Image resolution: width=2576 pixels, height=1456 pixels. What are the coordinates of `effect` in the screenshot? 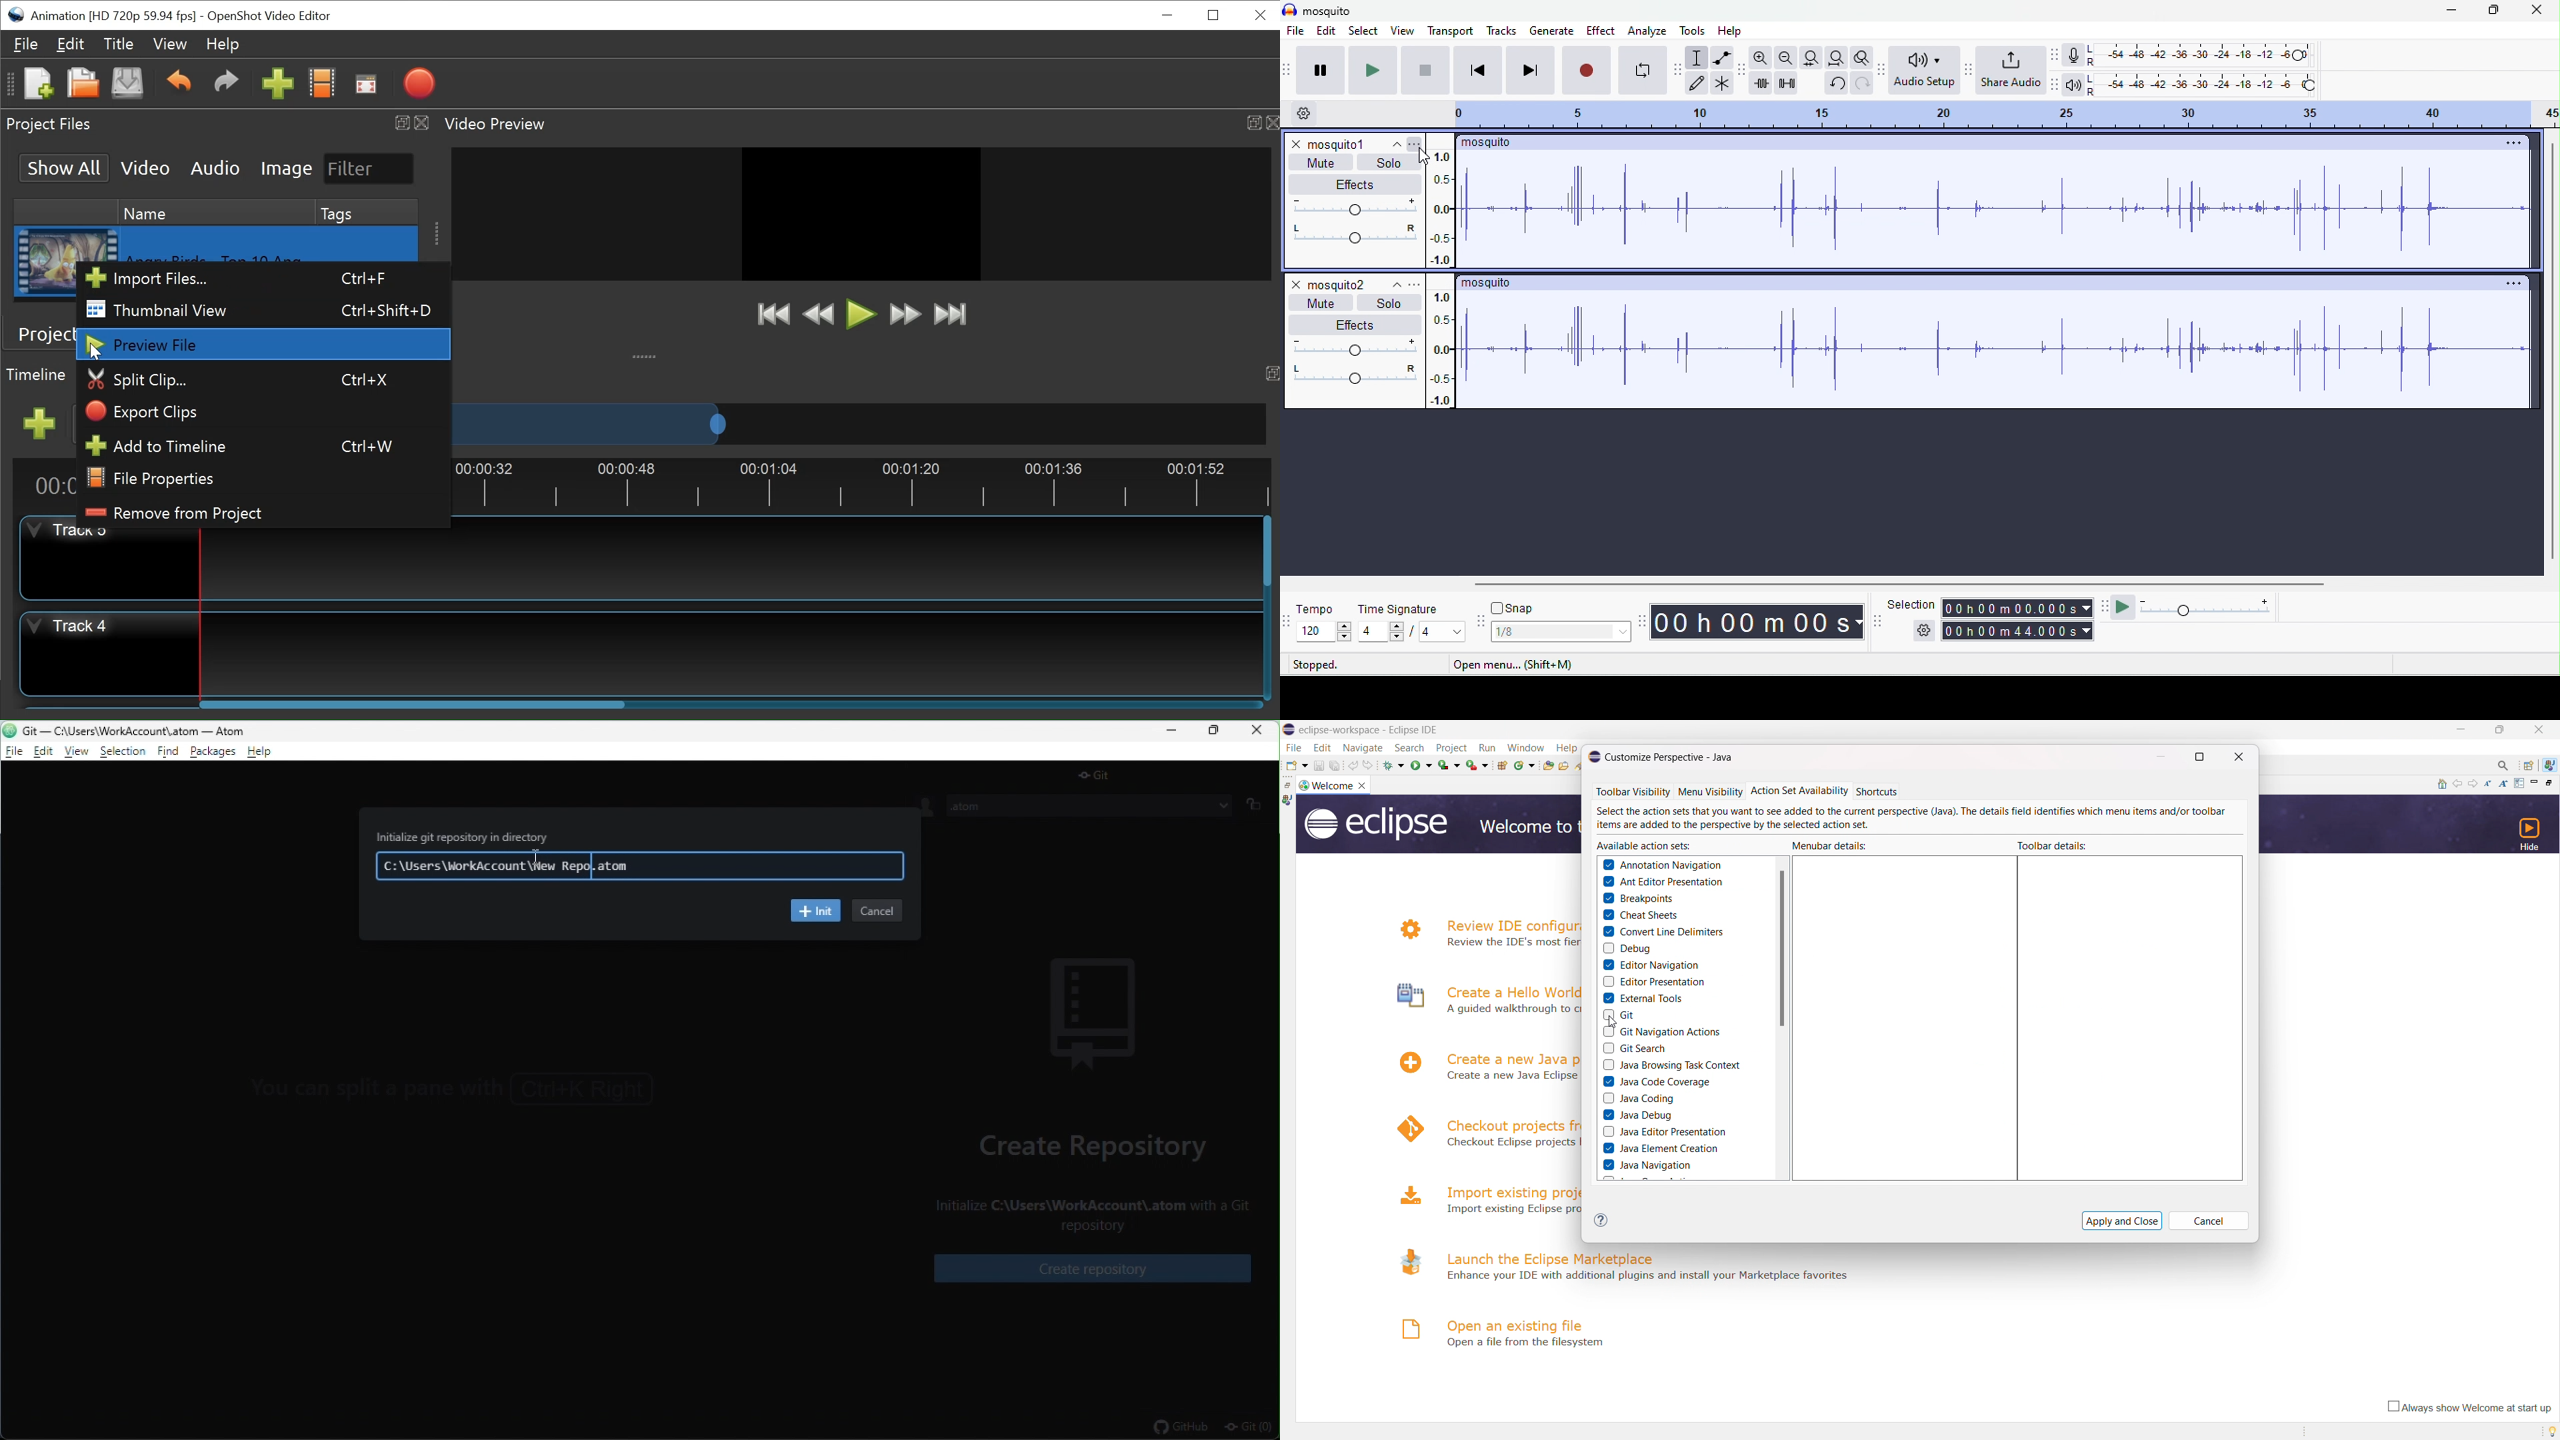 It's located at (1600, 32).